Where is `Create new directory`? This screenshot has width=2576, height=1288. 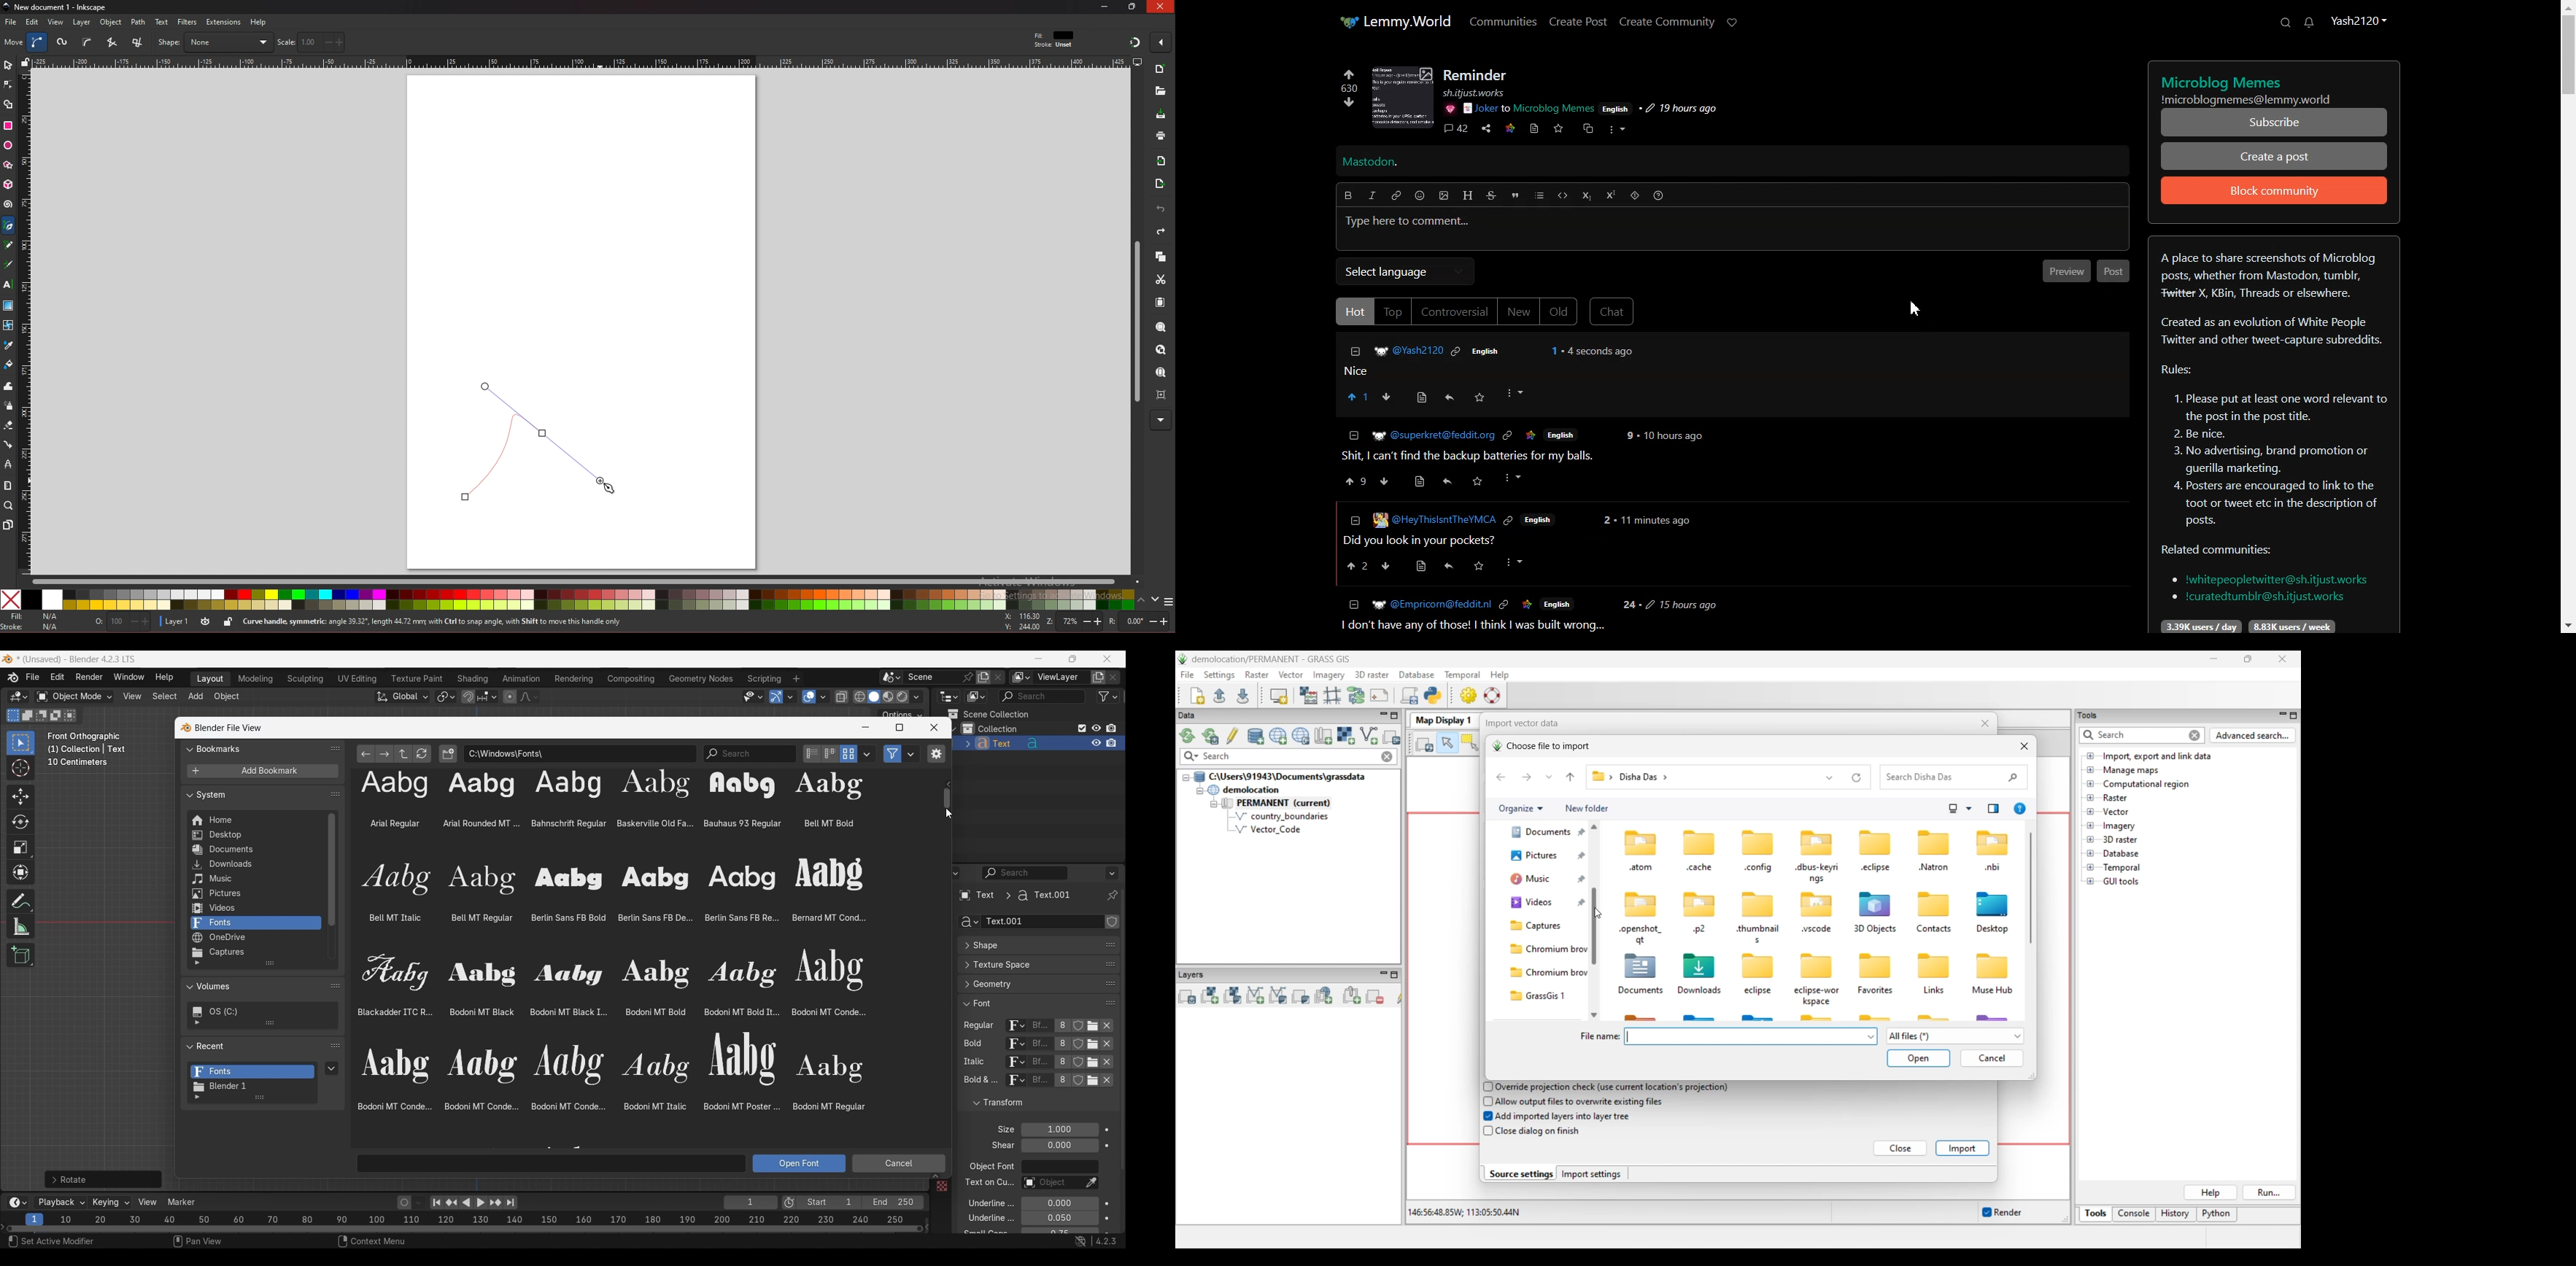
Create new directory is located at coordinates (448, 754).